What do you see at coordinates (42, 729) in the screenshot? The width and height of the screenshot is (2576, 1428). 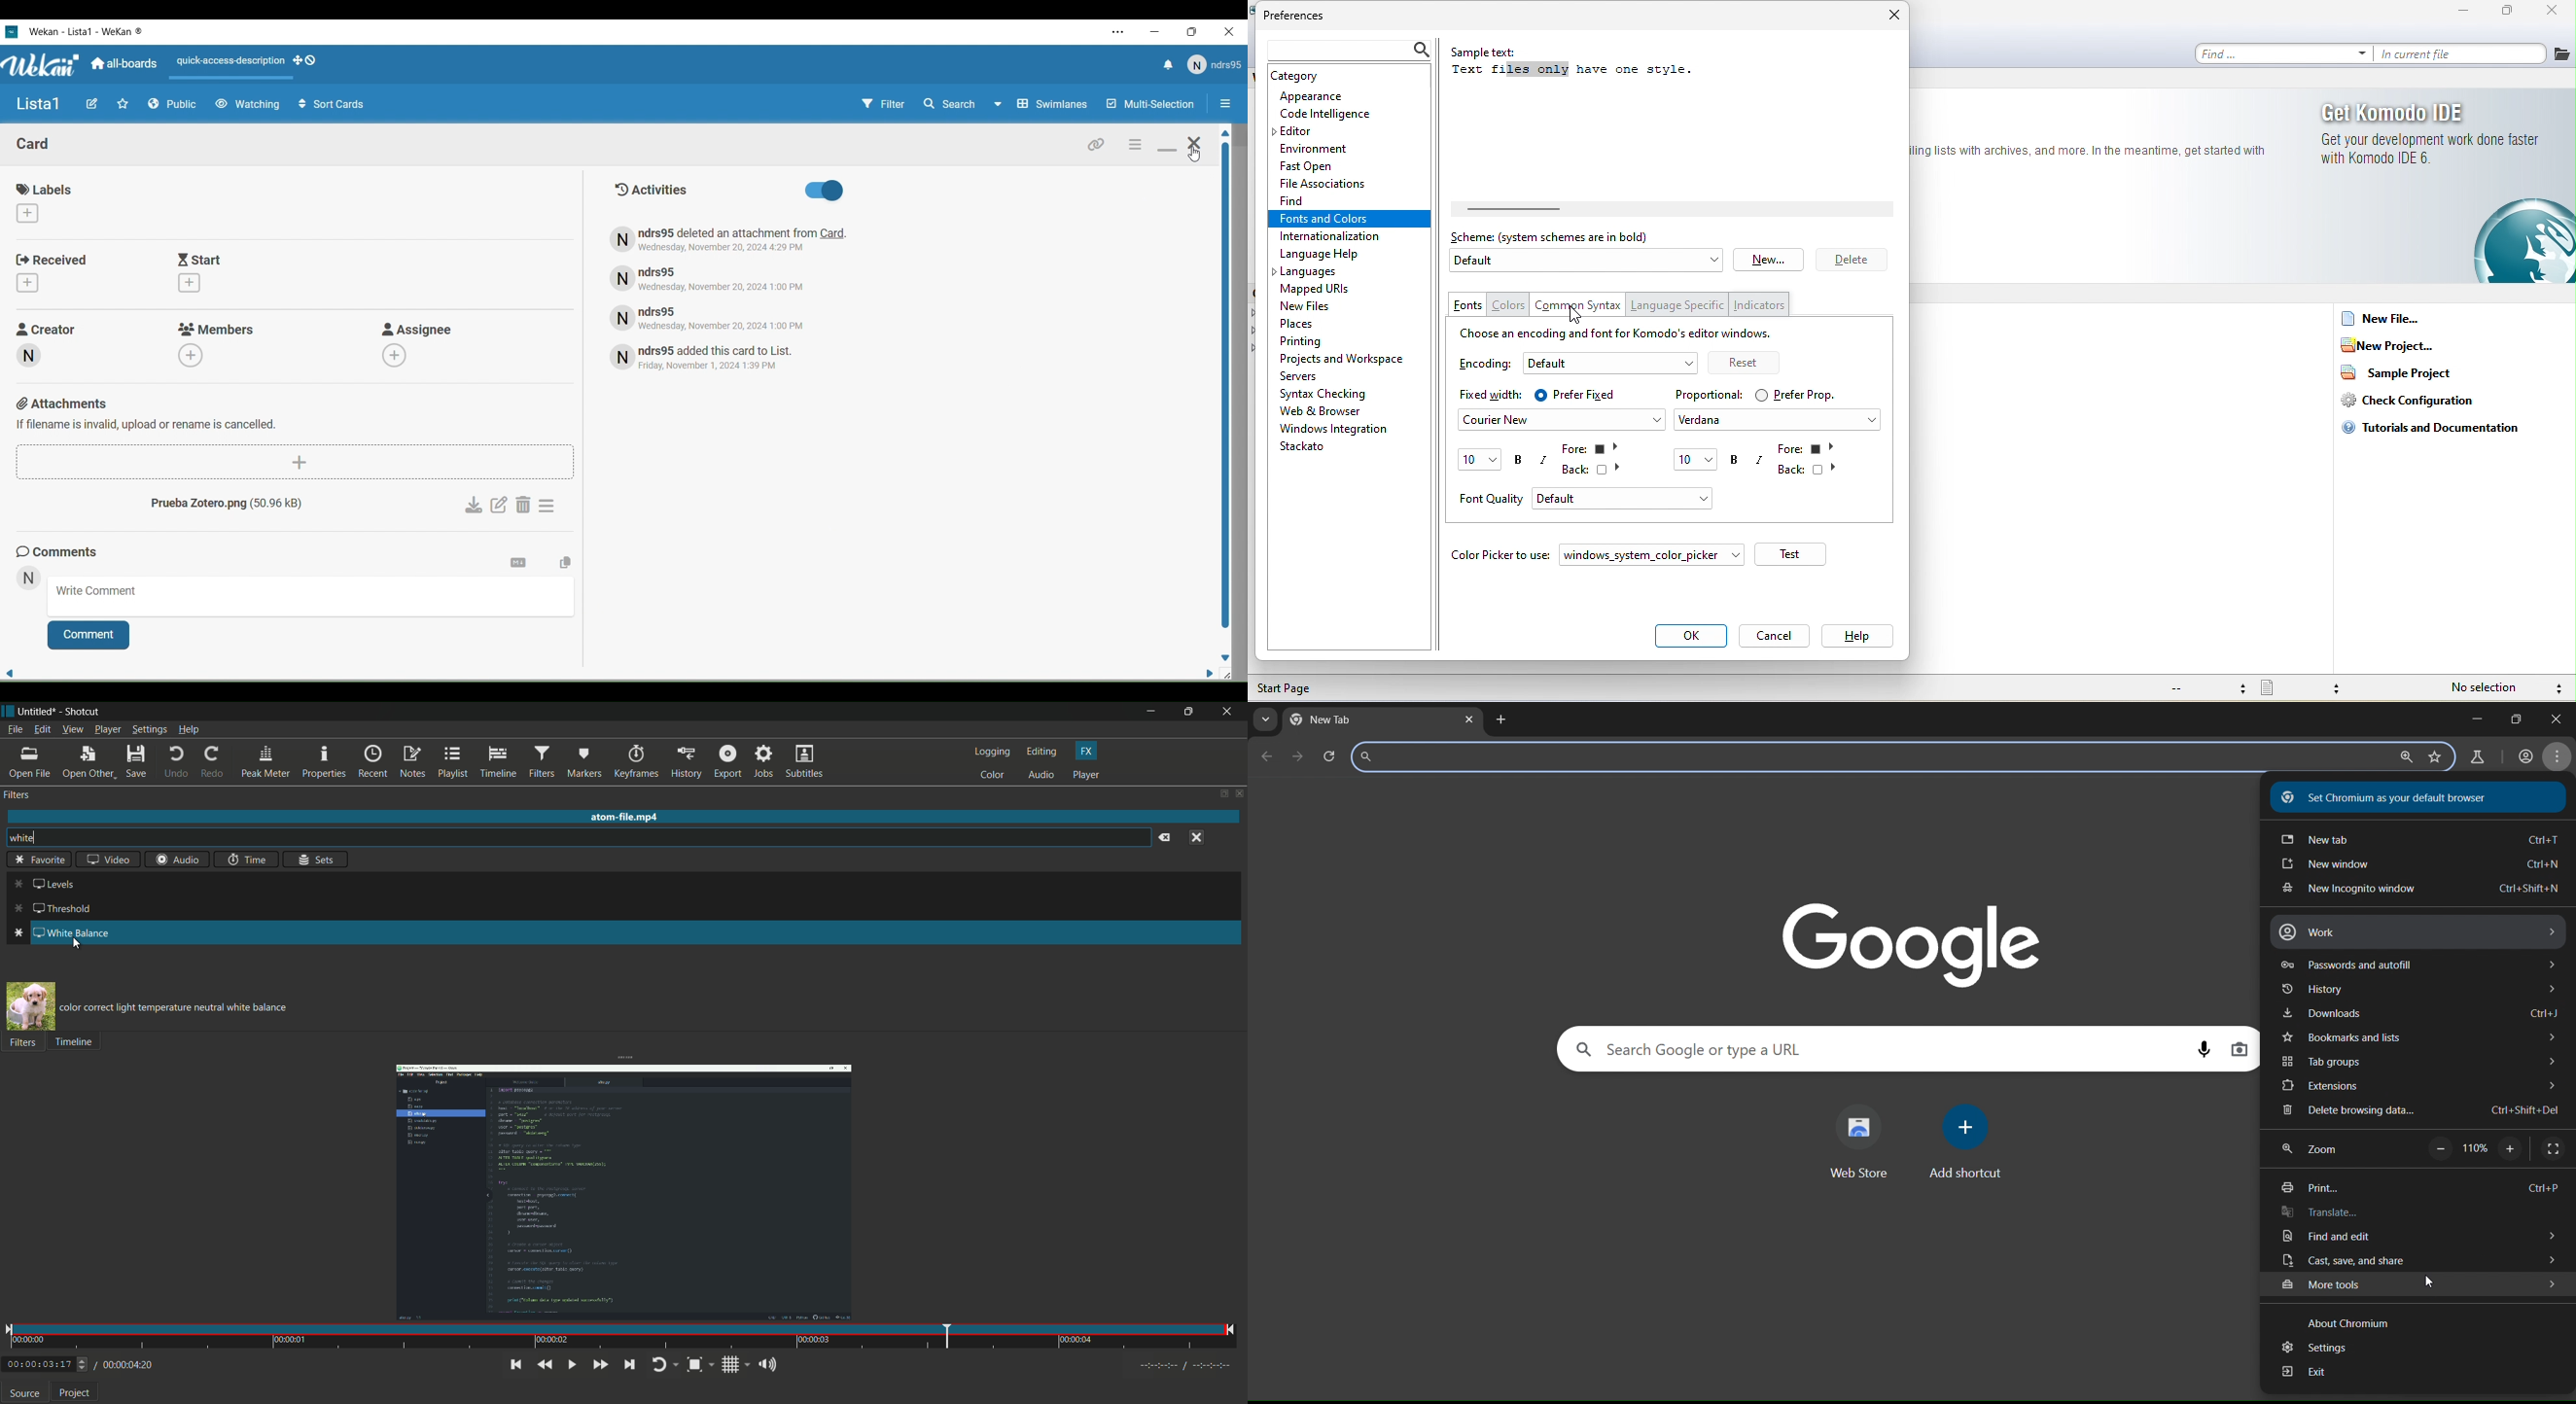 I see `edit menu` at bounding box center [42, 729].